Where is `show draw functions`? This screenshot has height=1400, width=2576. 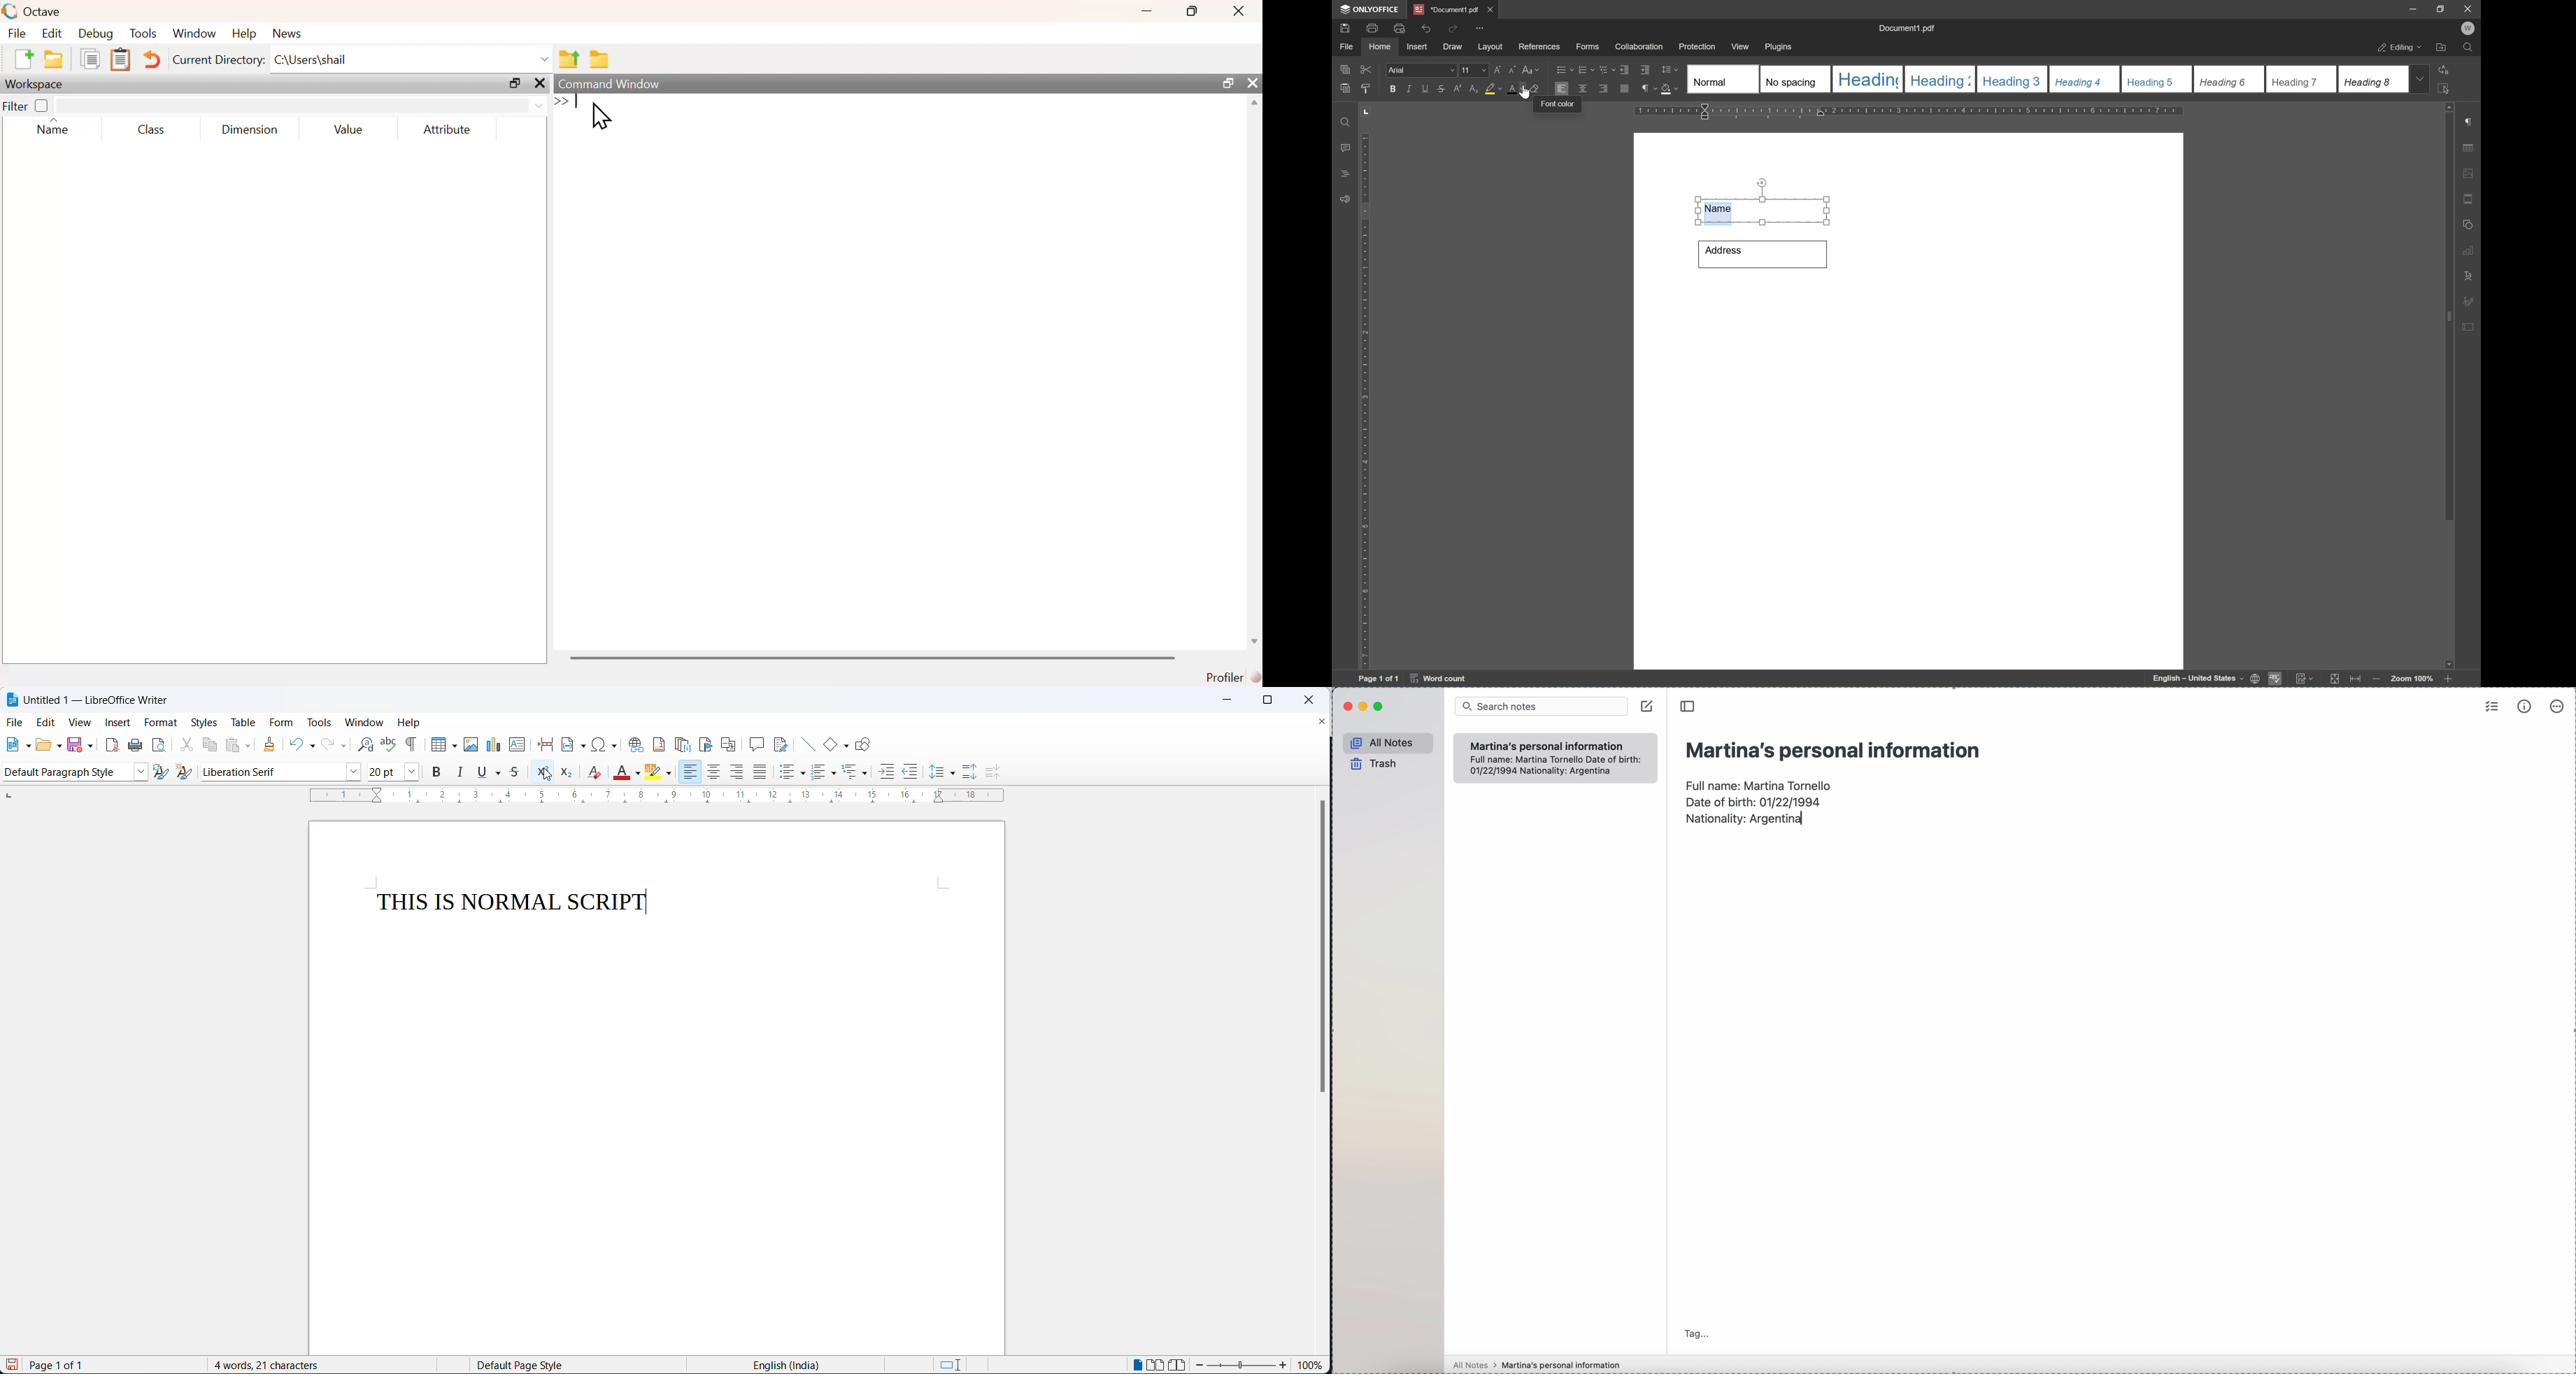
show draw functions is located at coordinates (866, 742).